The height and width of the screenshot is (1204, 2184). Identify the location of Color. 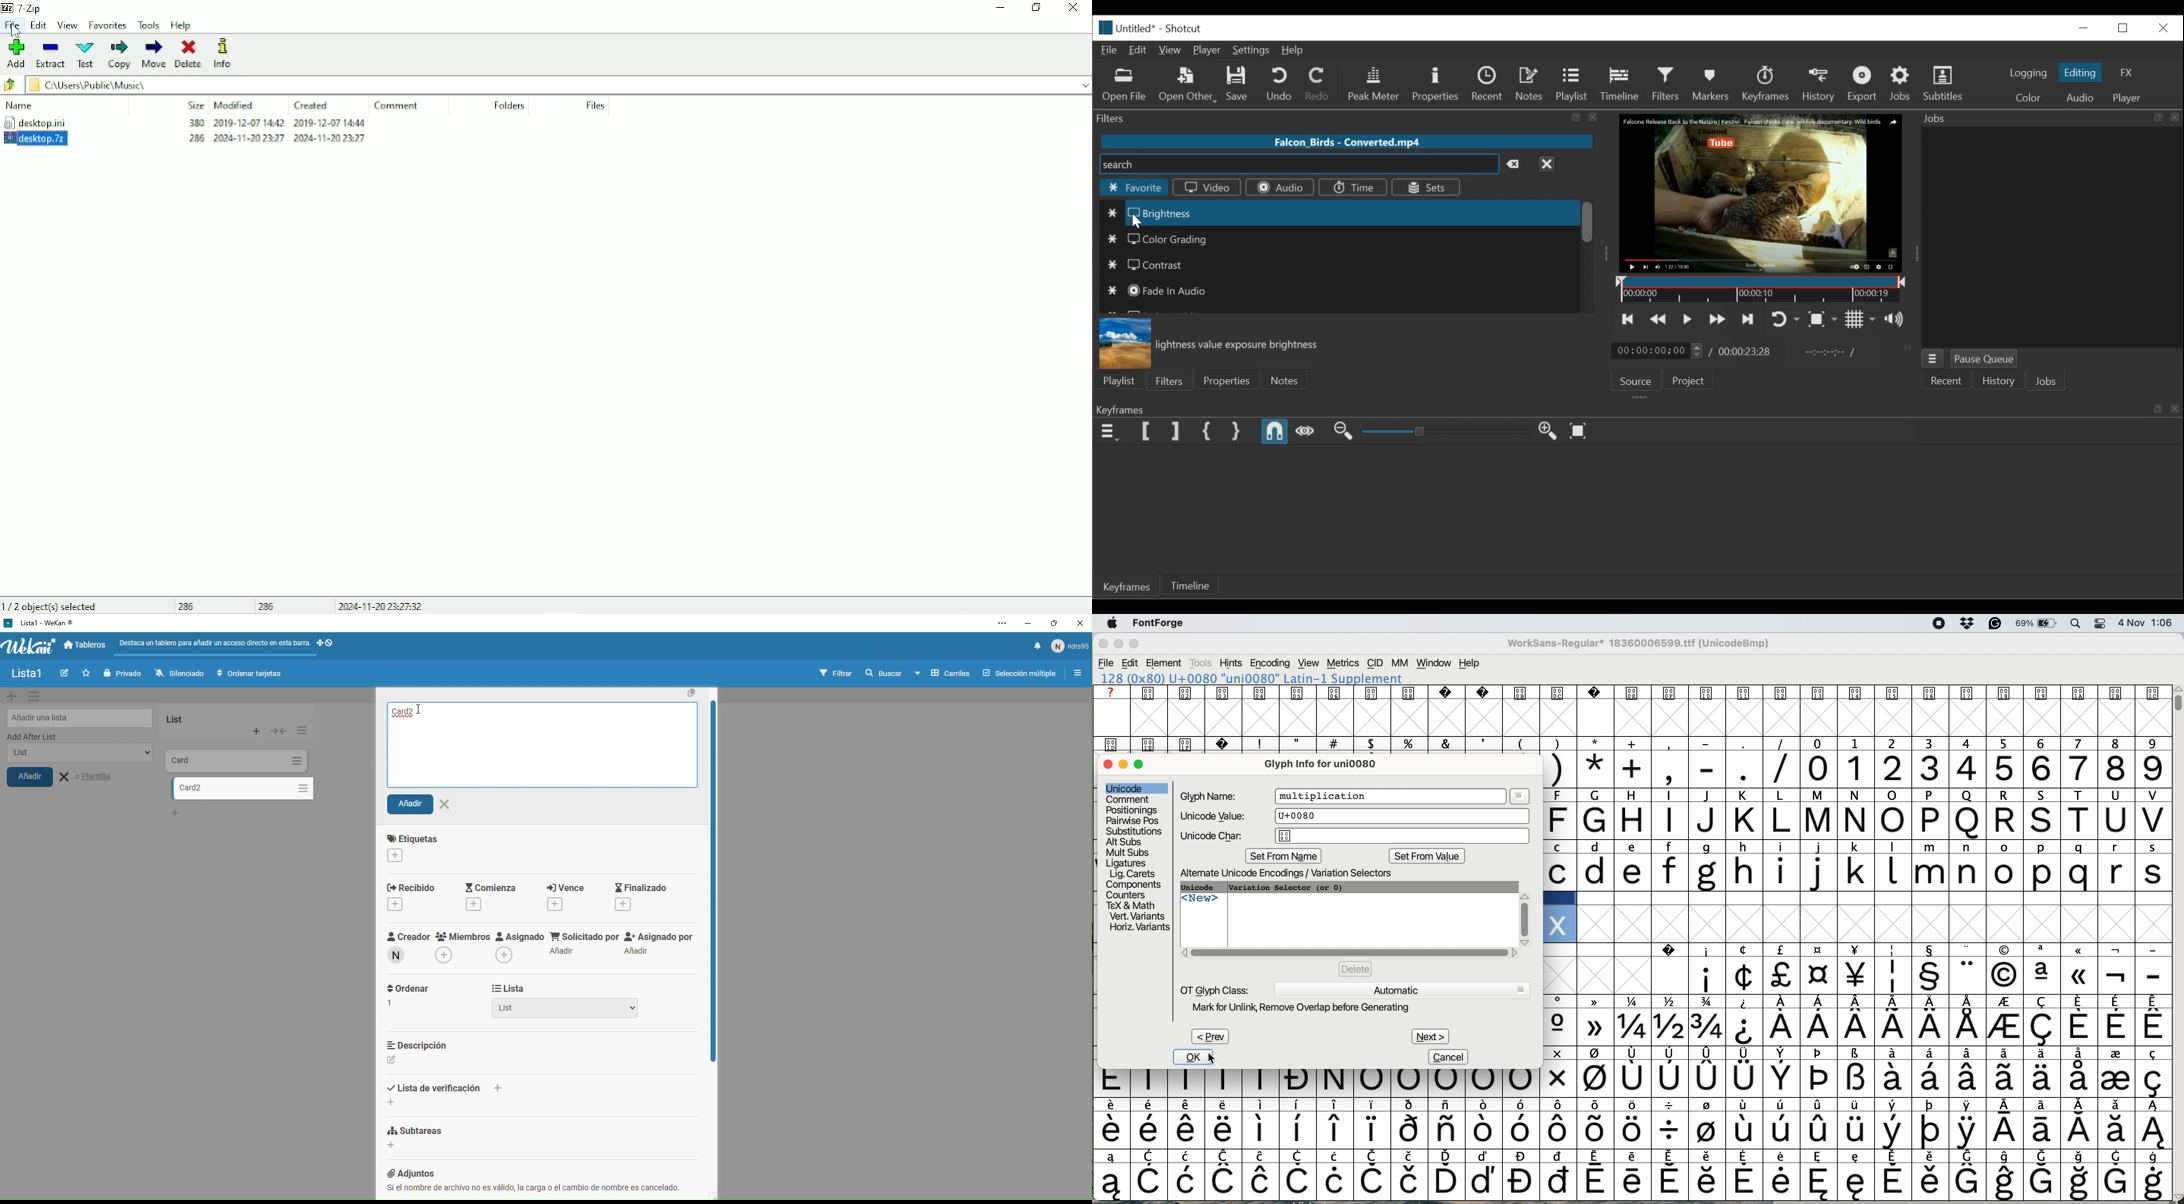
(2029, 97).